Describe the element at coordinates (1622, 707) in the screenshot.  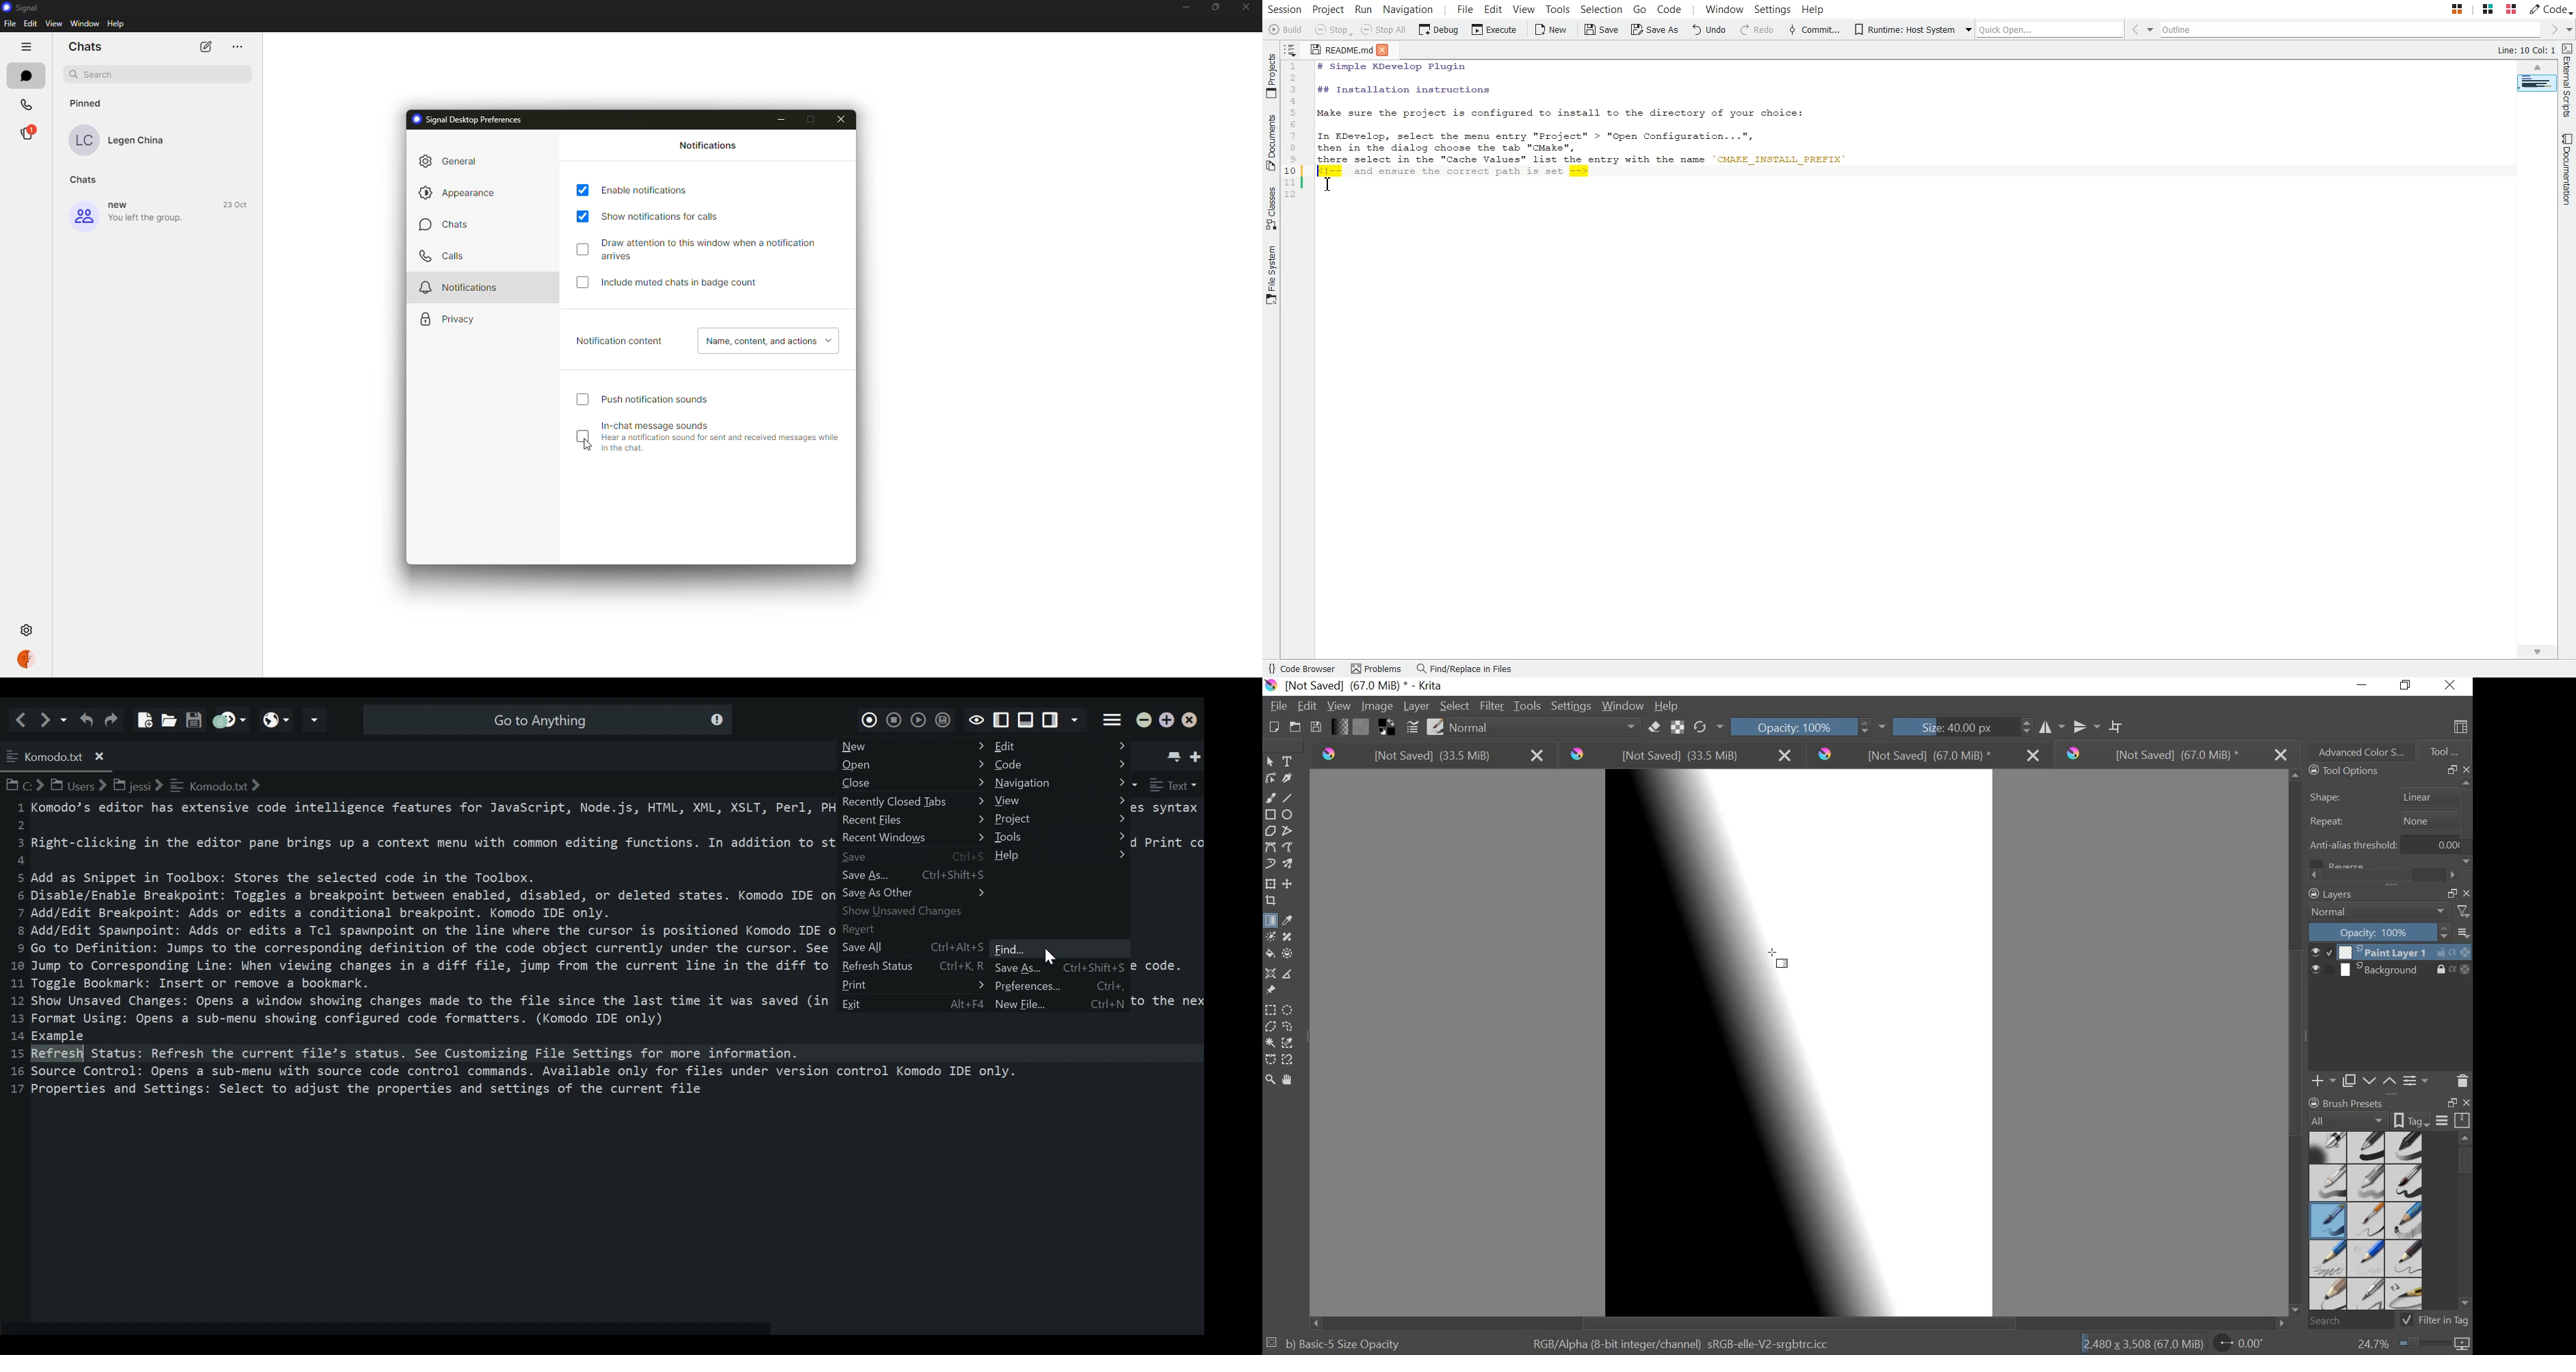
I see `WINDOW` at that location.